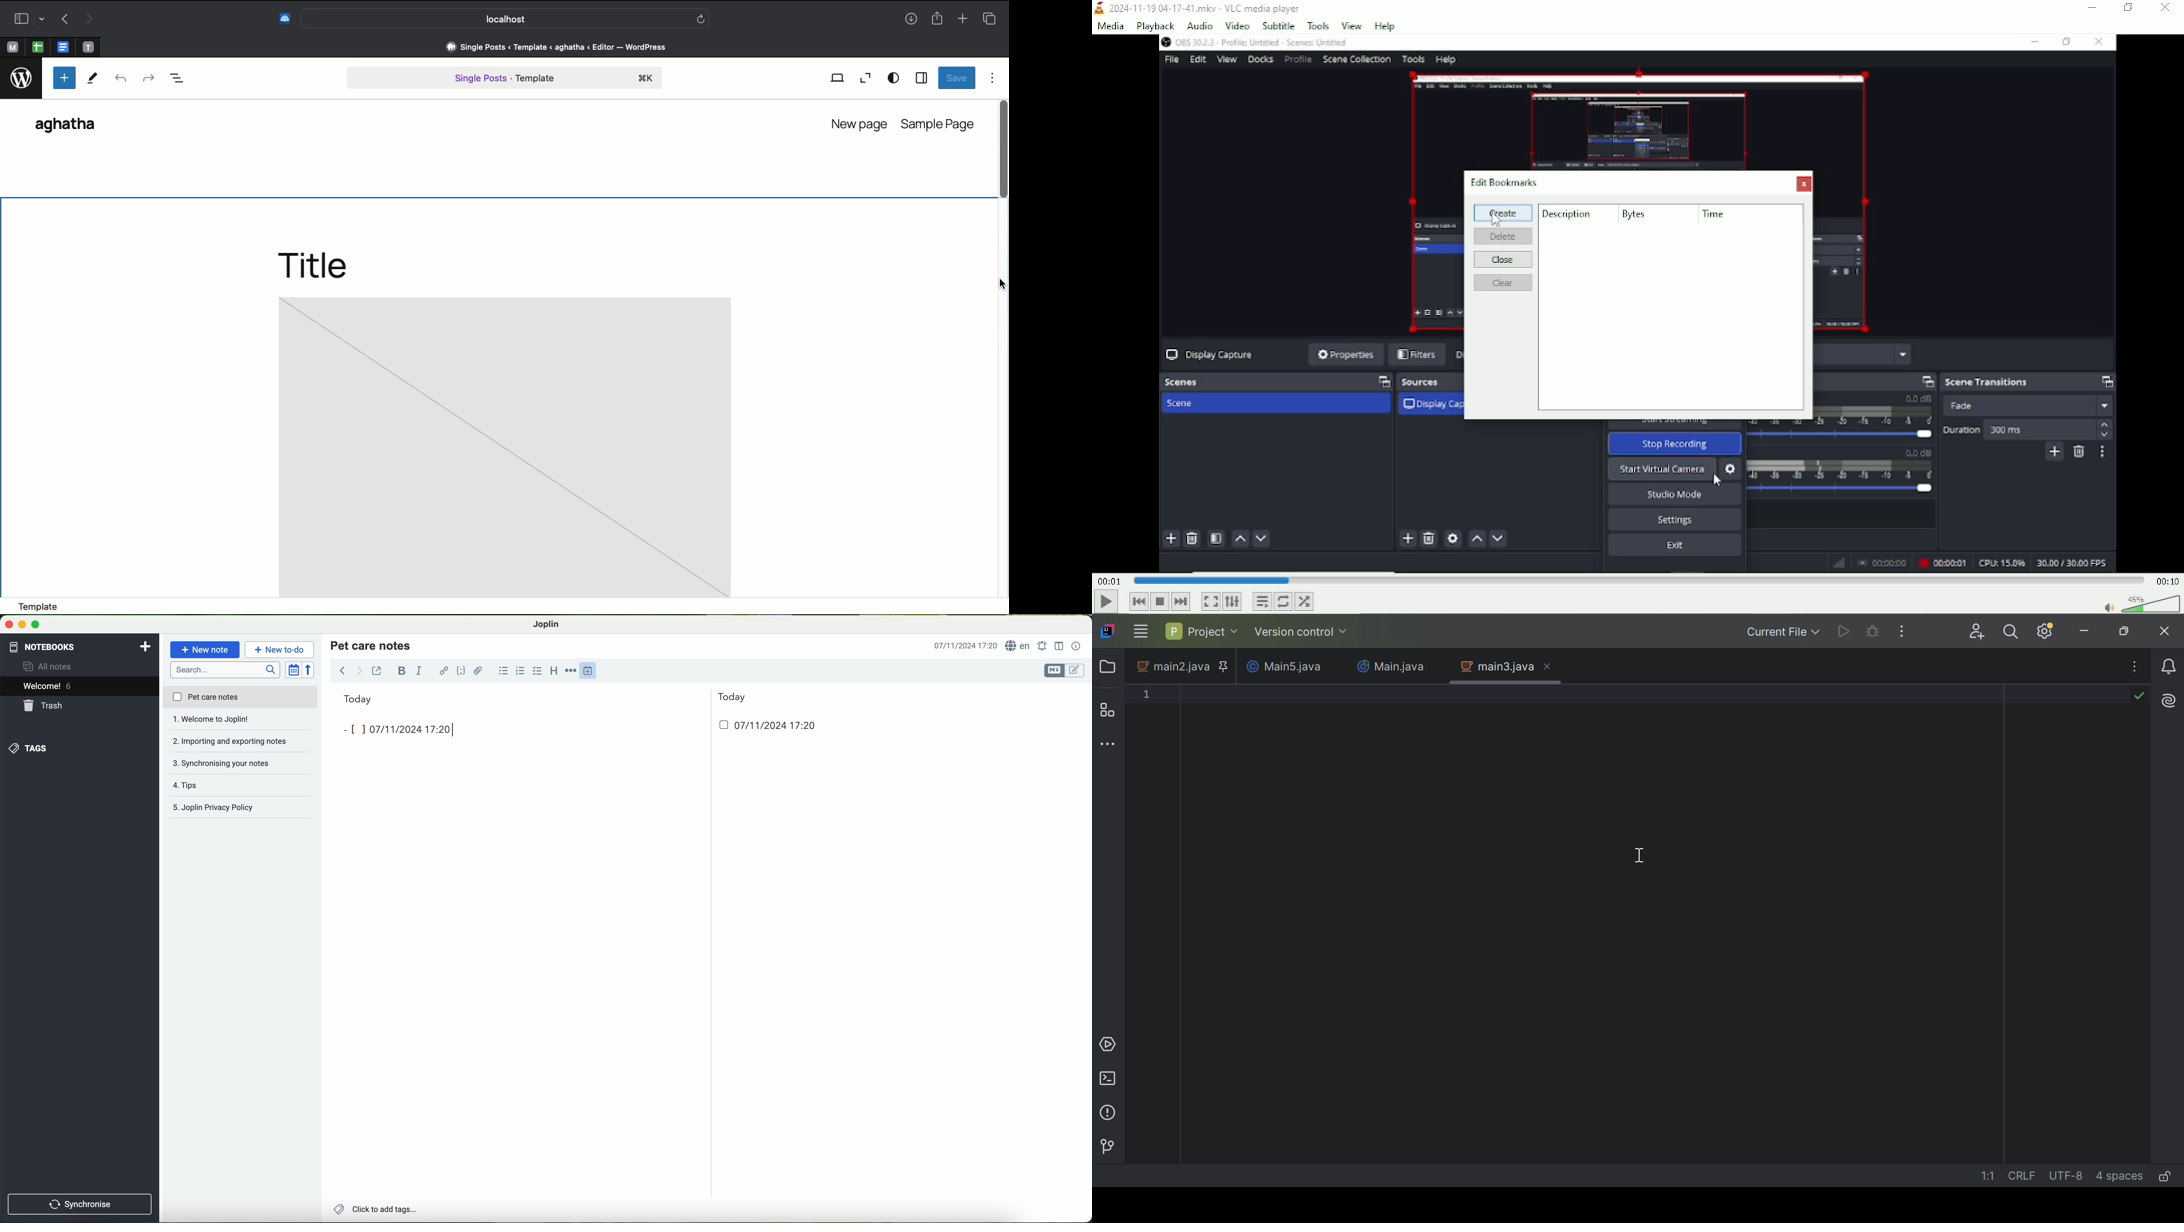  Describe the element at coordinates (80, 1205) in the screenshot. I see `synchronise button` at that location.